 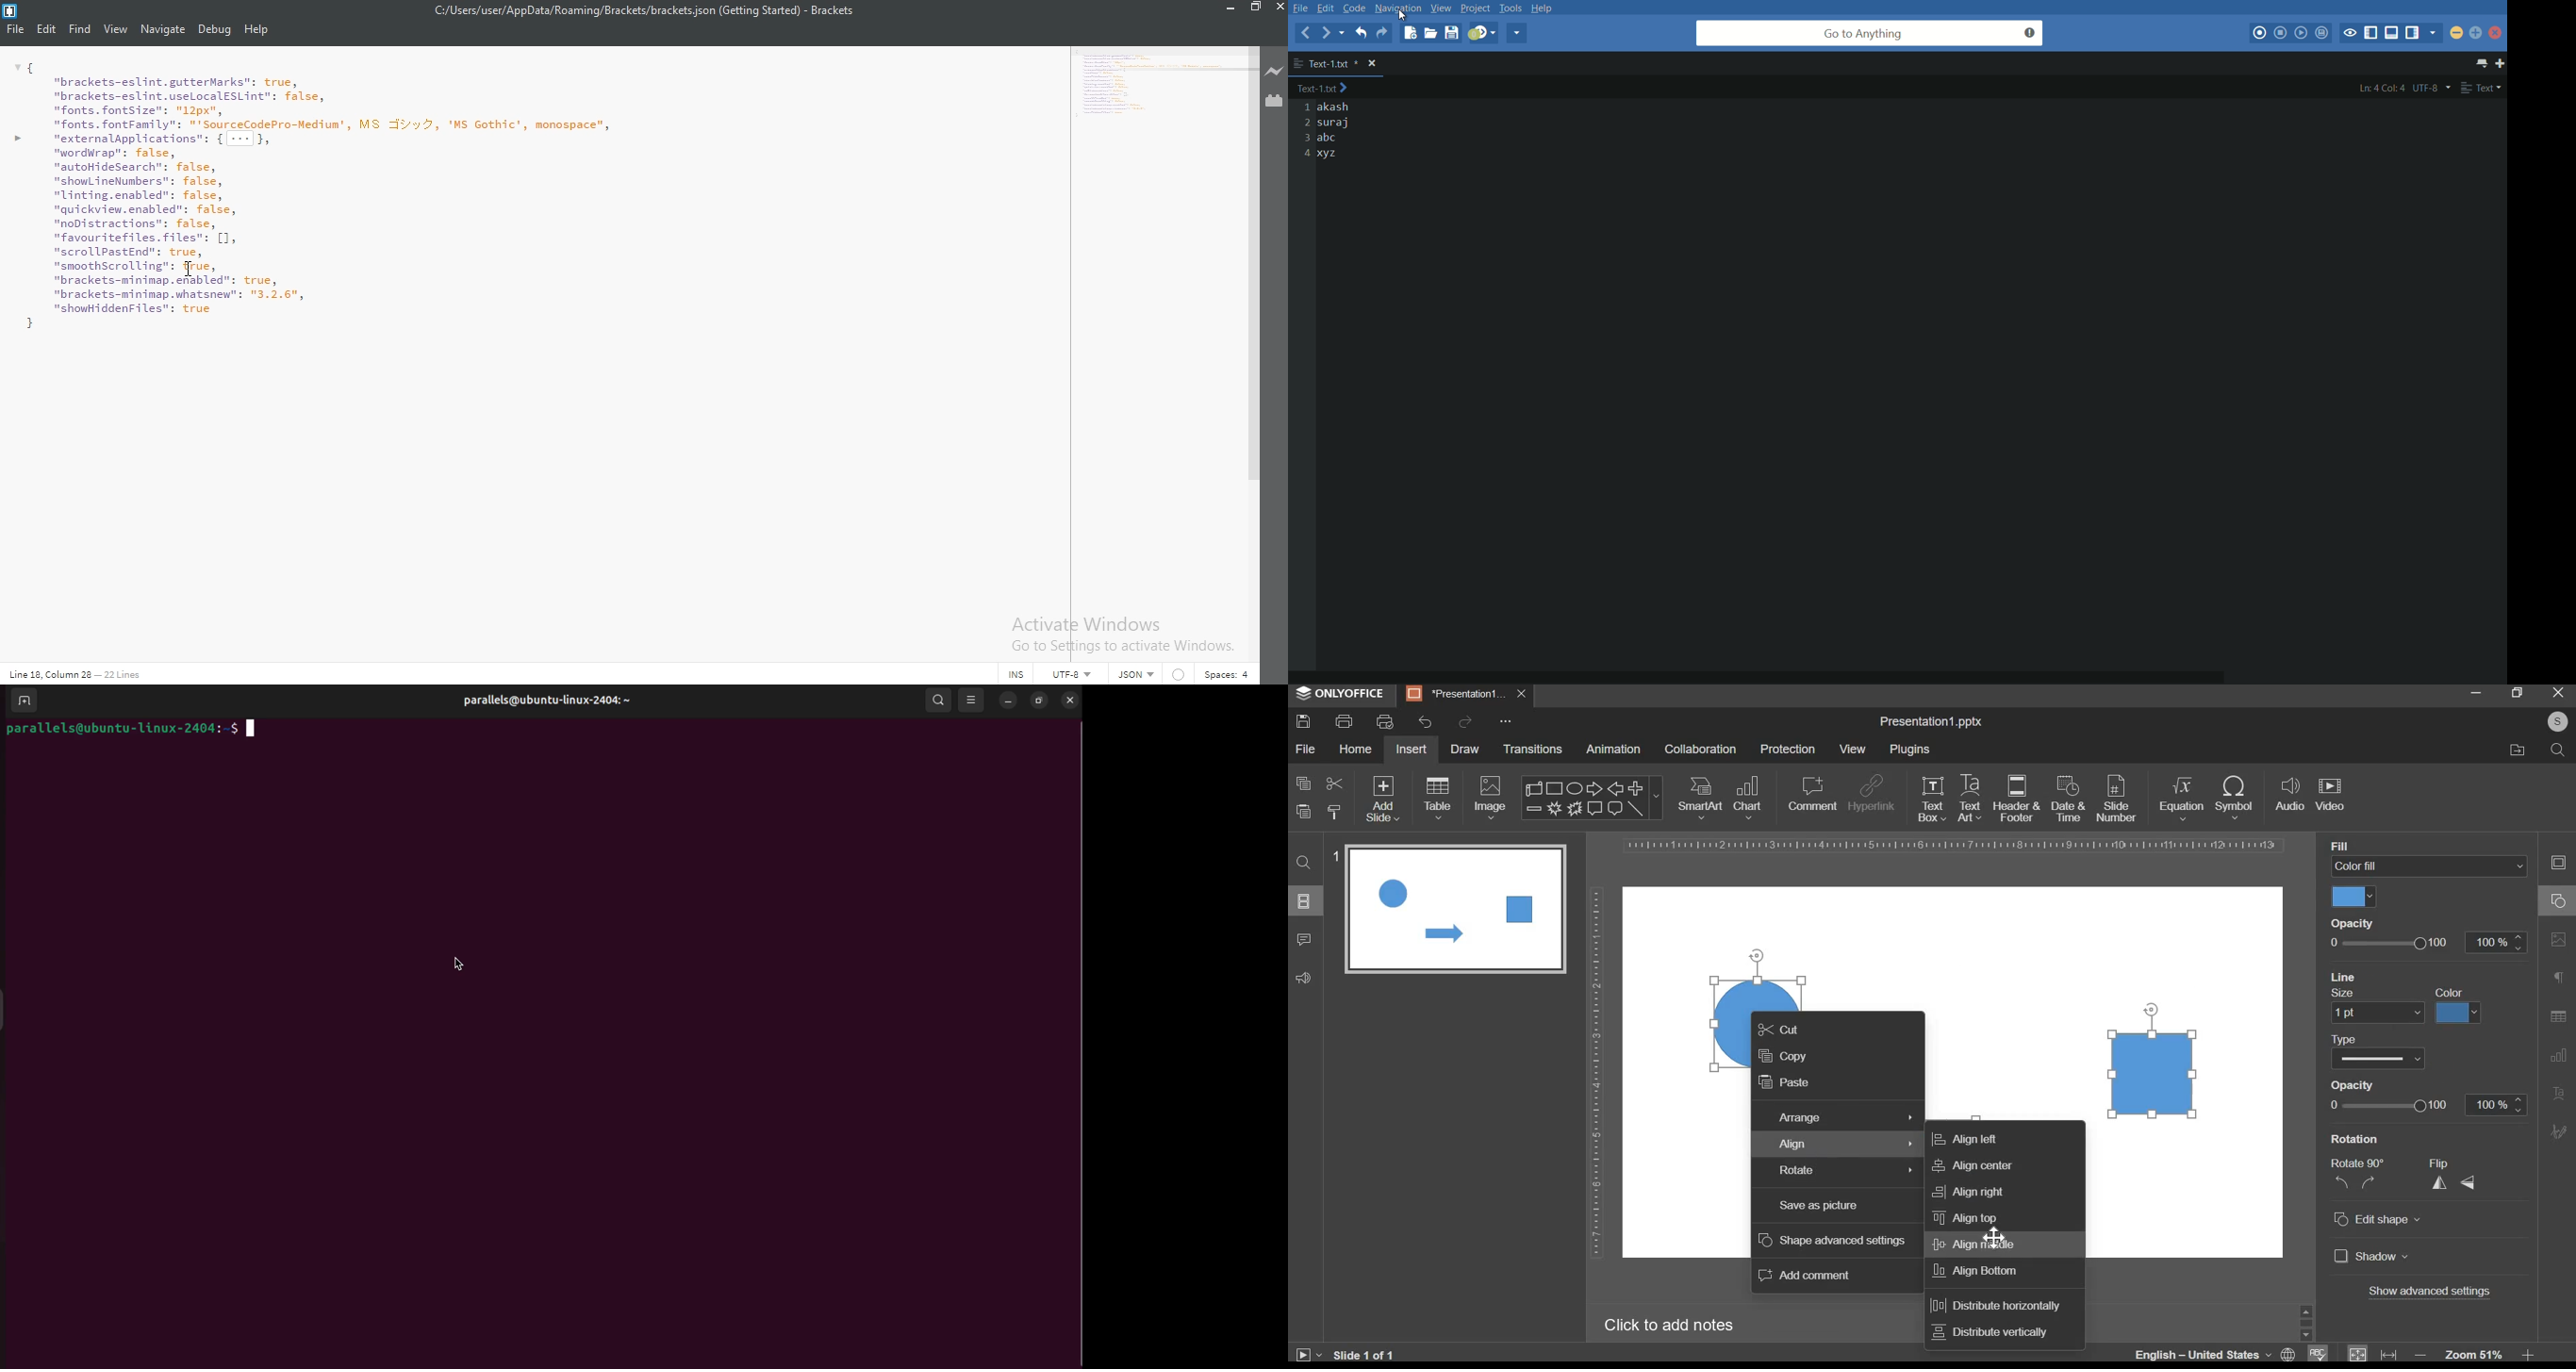 What do you see at coordinates (1466, 748) in the screenshot?
I see `draw` at bounding box center [1466, 748].